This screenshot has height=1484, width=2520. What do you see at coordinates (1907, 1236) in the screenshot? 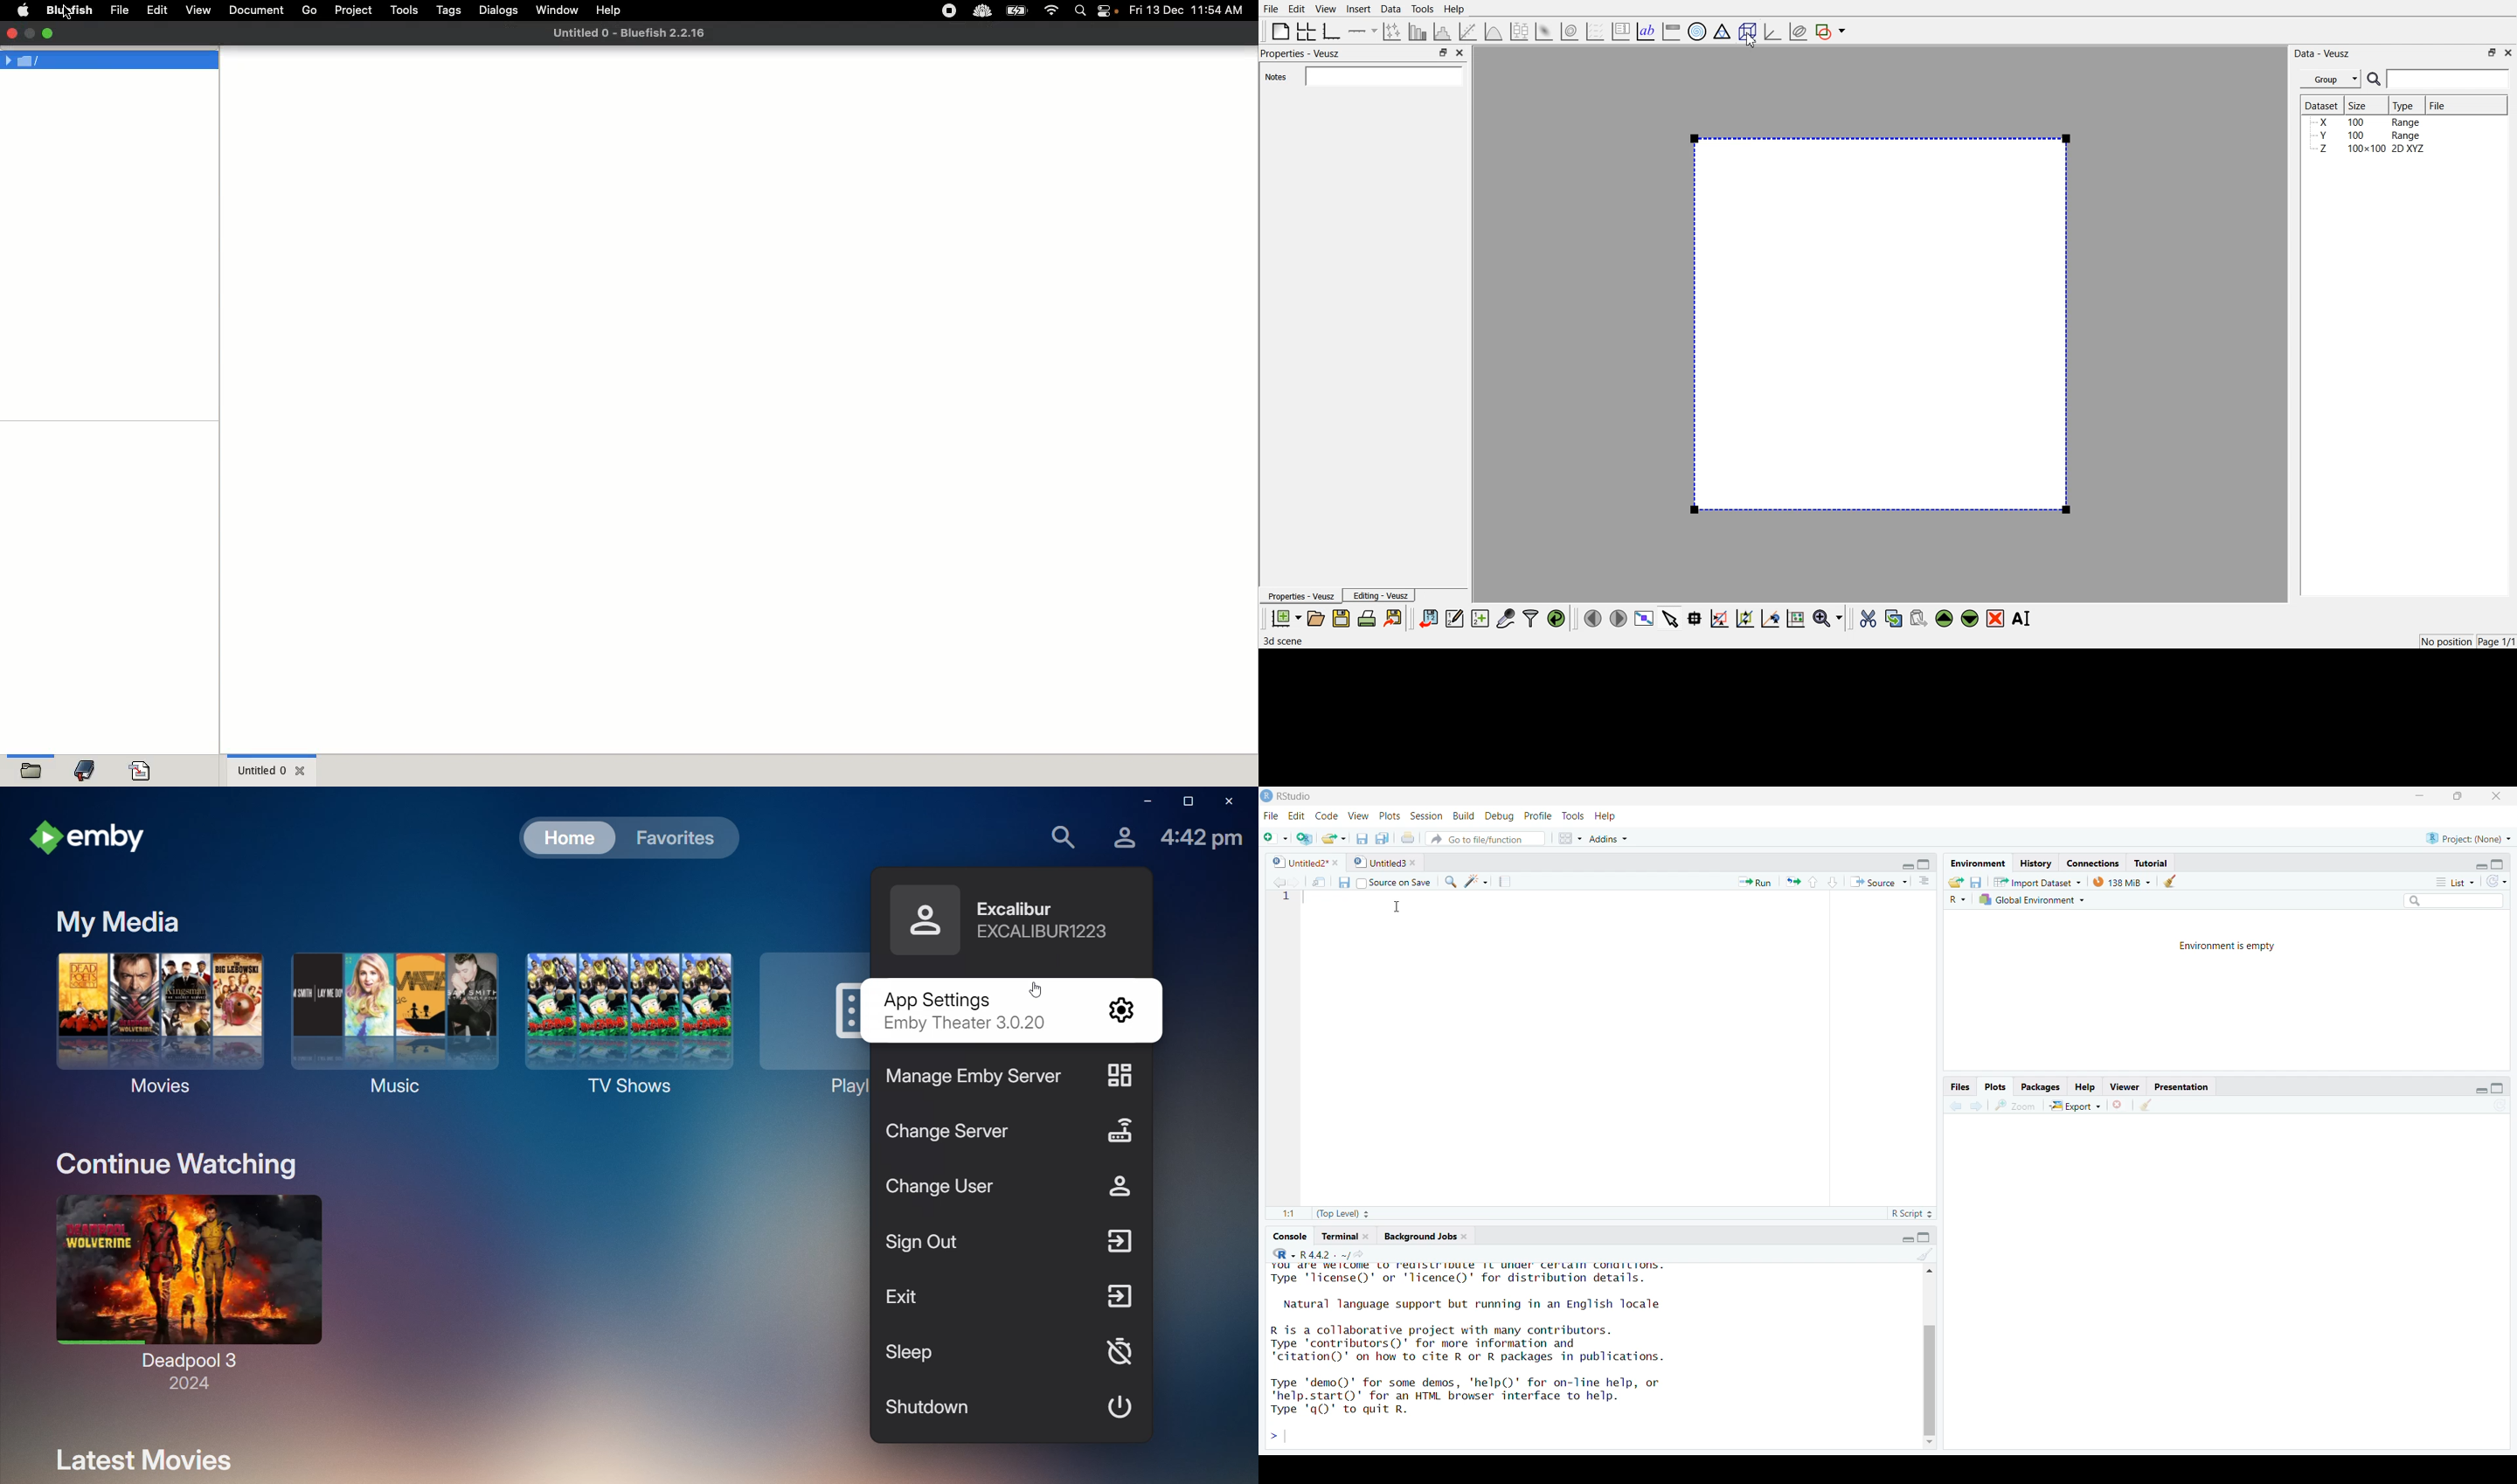
I see `Maximise/minimise` at bounding box center [1907, 1236].